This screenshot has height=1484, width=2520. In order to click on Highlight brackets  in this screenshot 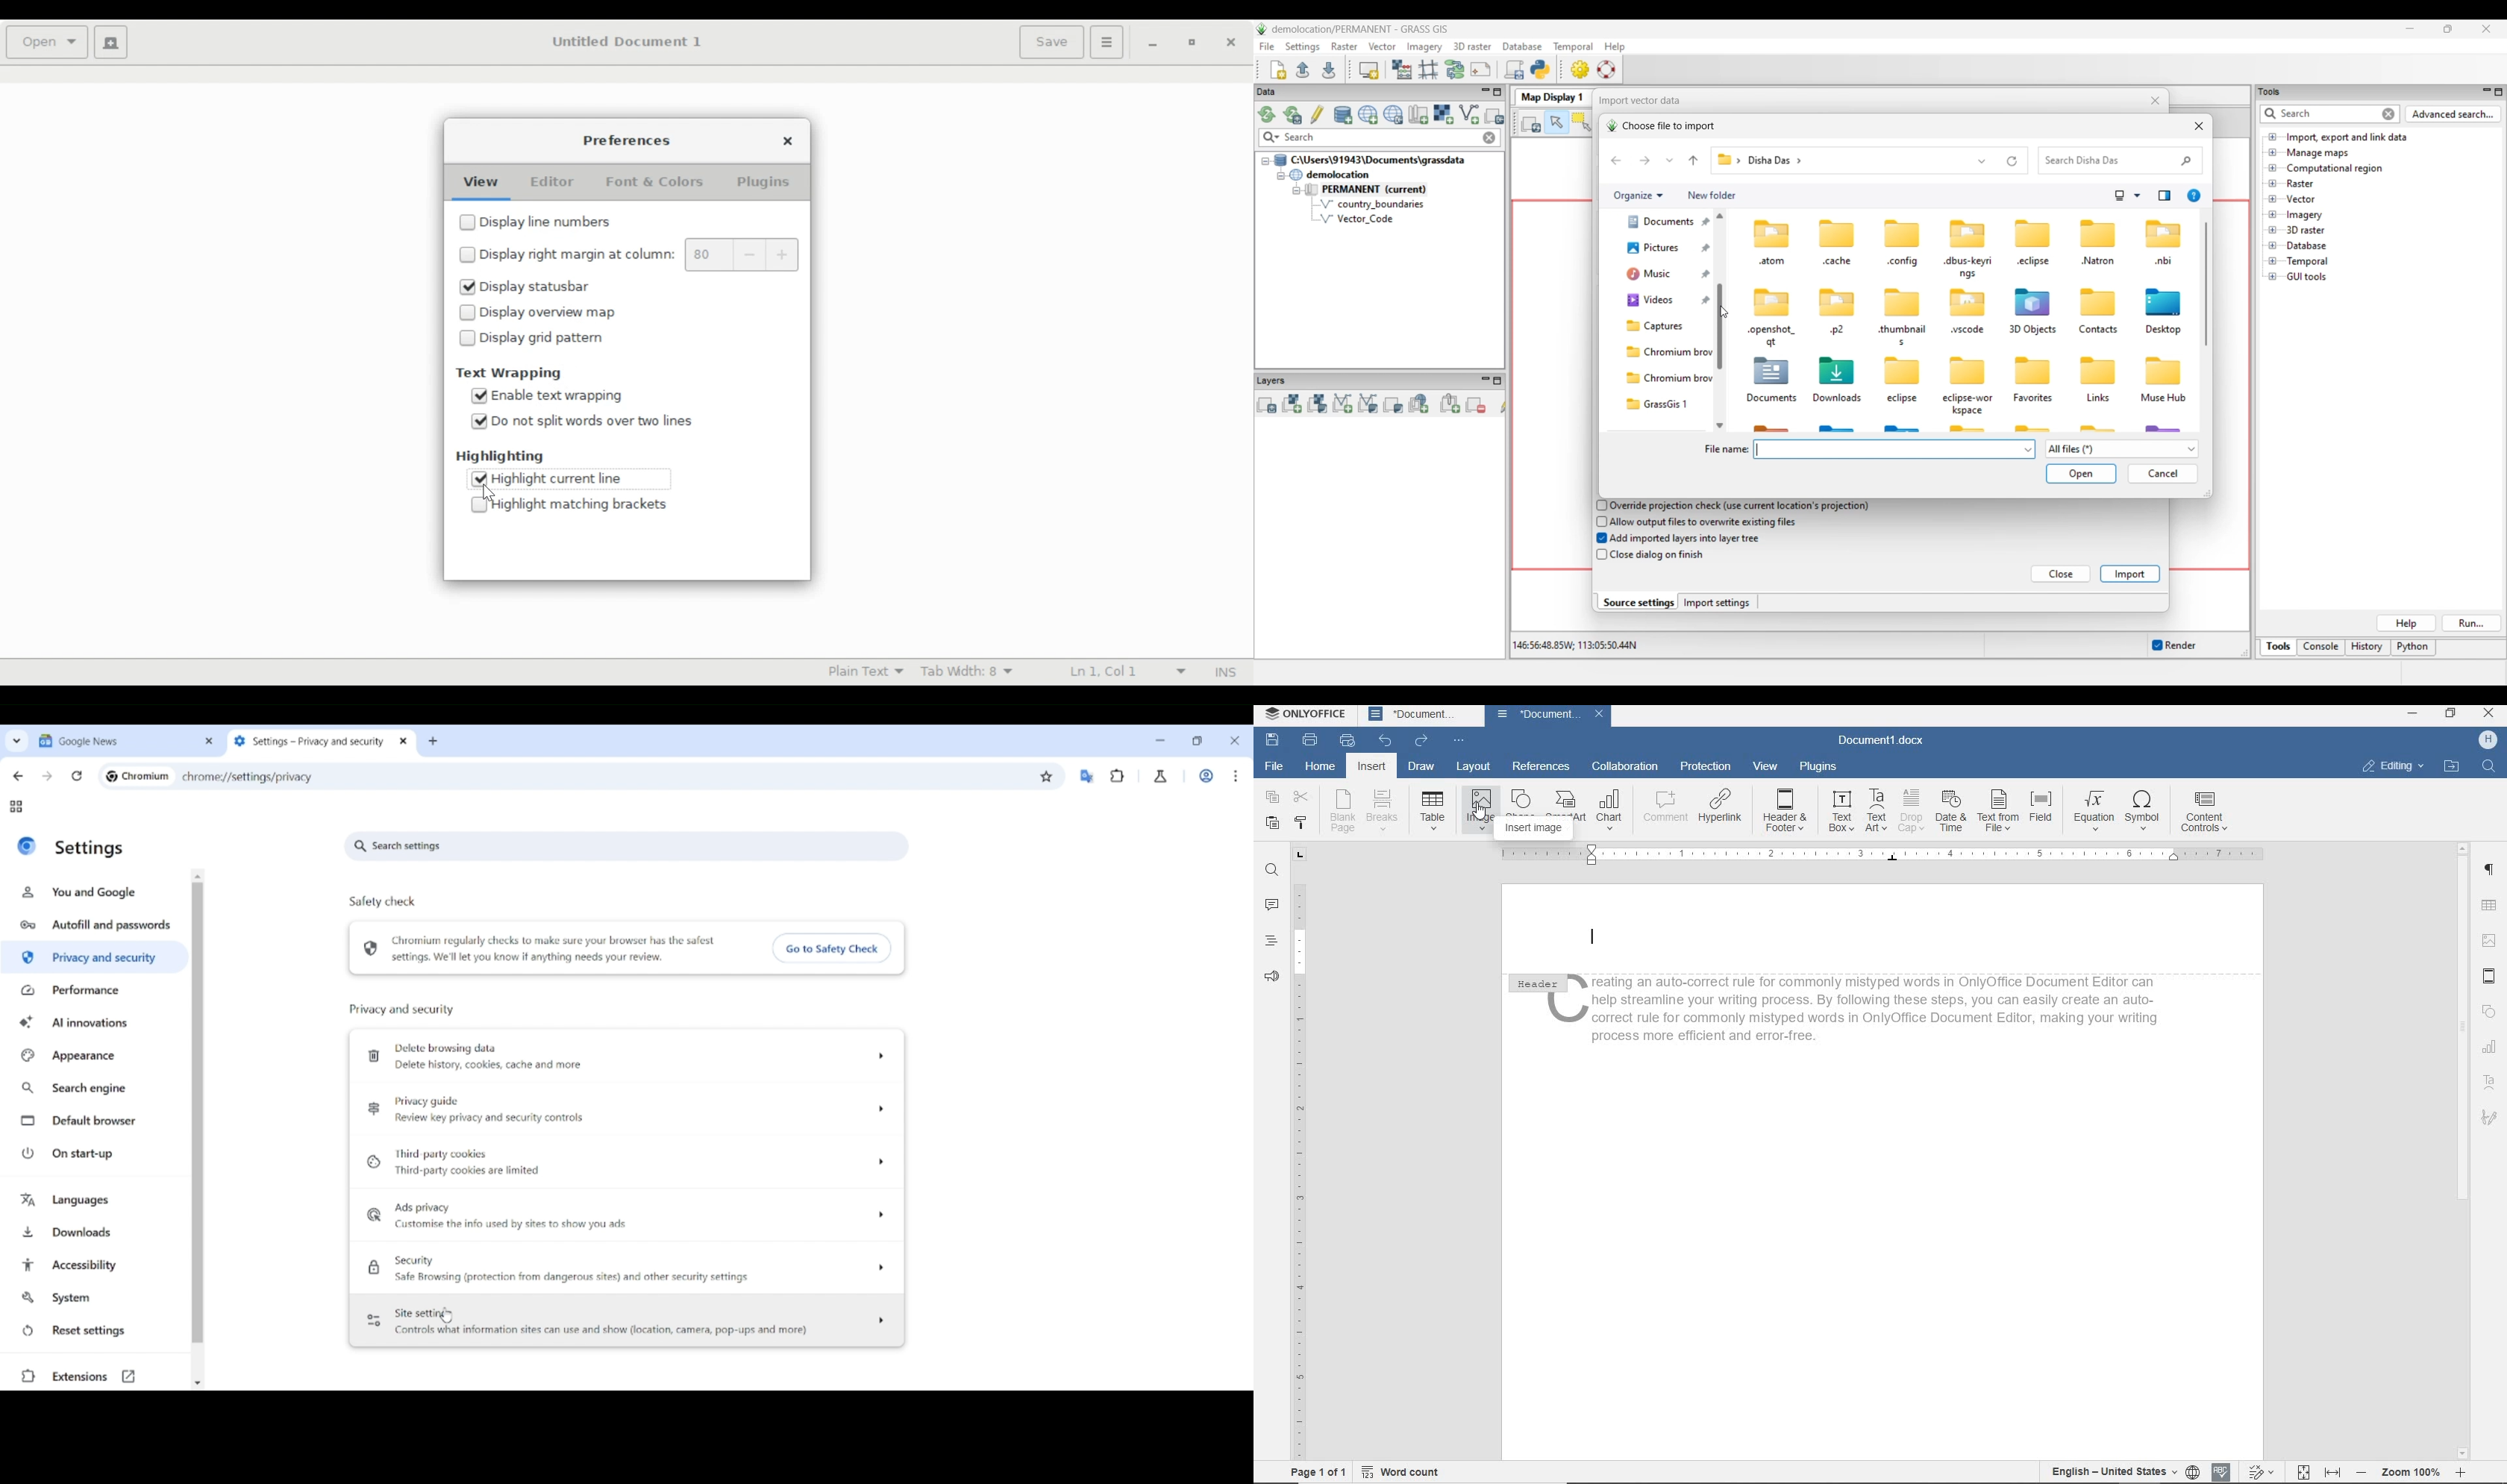, I will do `click(581, 505)`.